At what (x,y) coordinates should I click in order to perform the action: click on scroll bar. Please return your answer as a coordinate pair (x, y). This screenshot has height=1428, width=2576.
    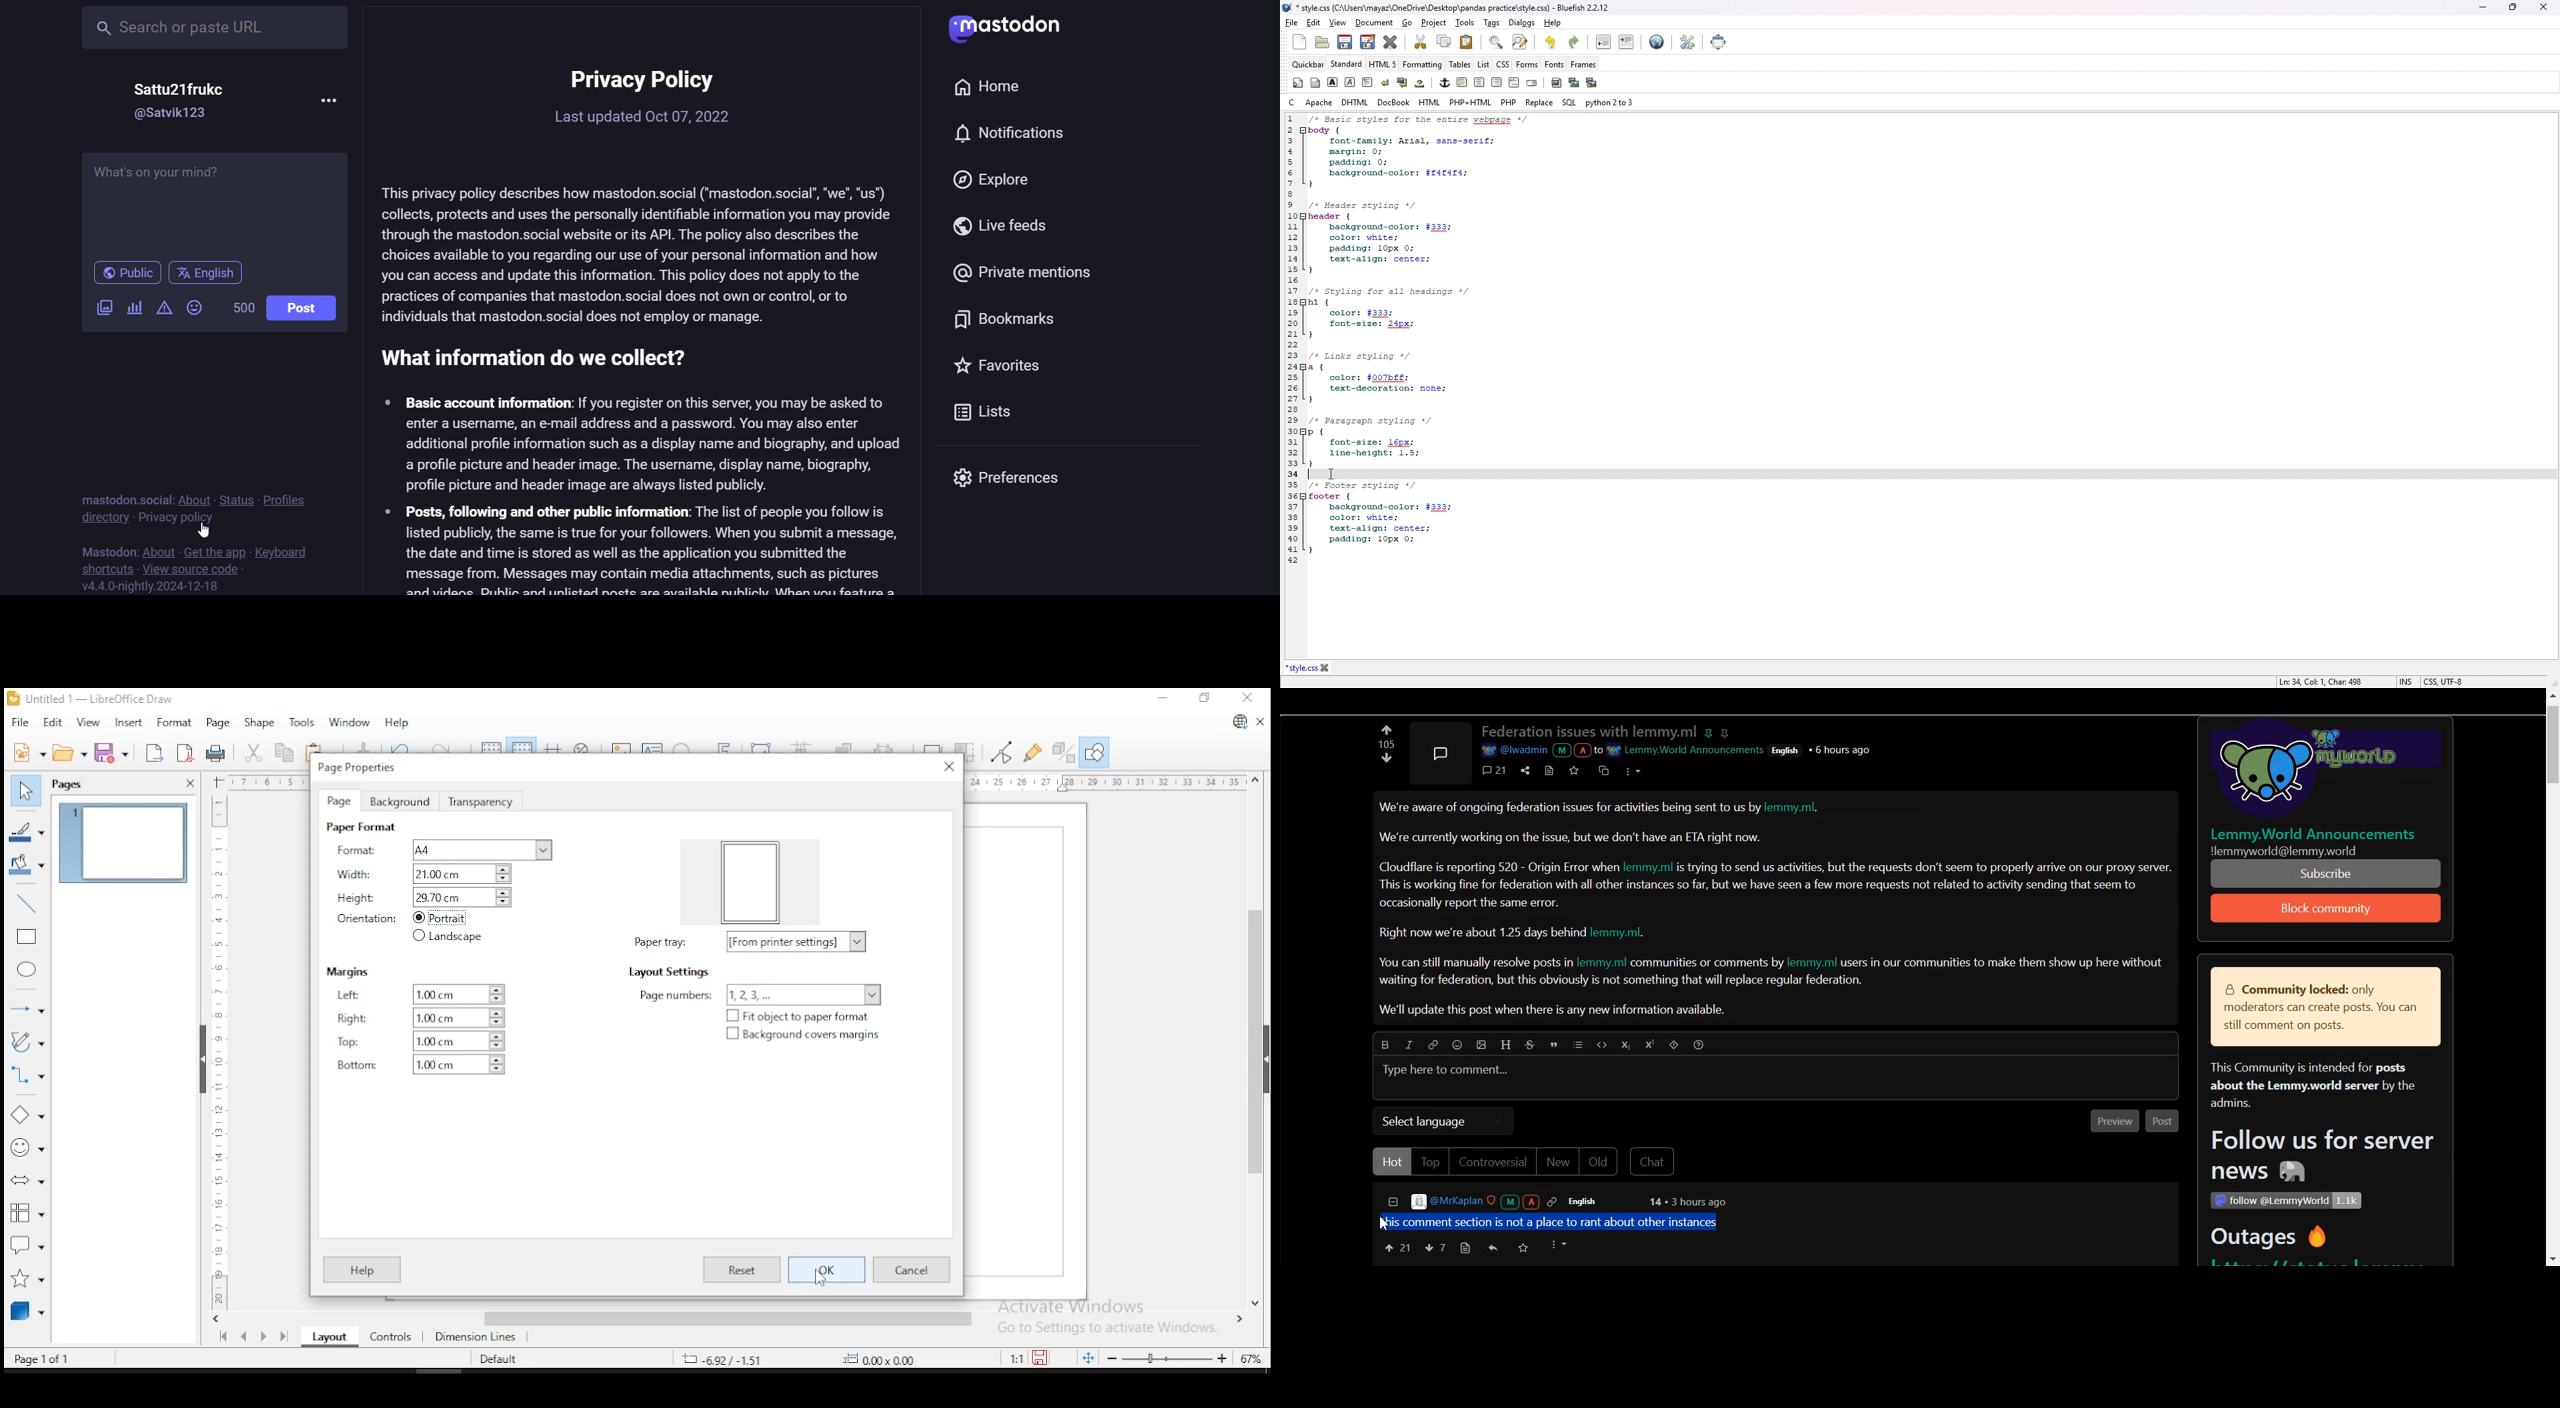
    Looking at the image, I should click on (1256, 1041).